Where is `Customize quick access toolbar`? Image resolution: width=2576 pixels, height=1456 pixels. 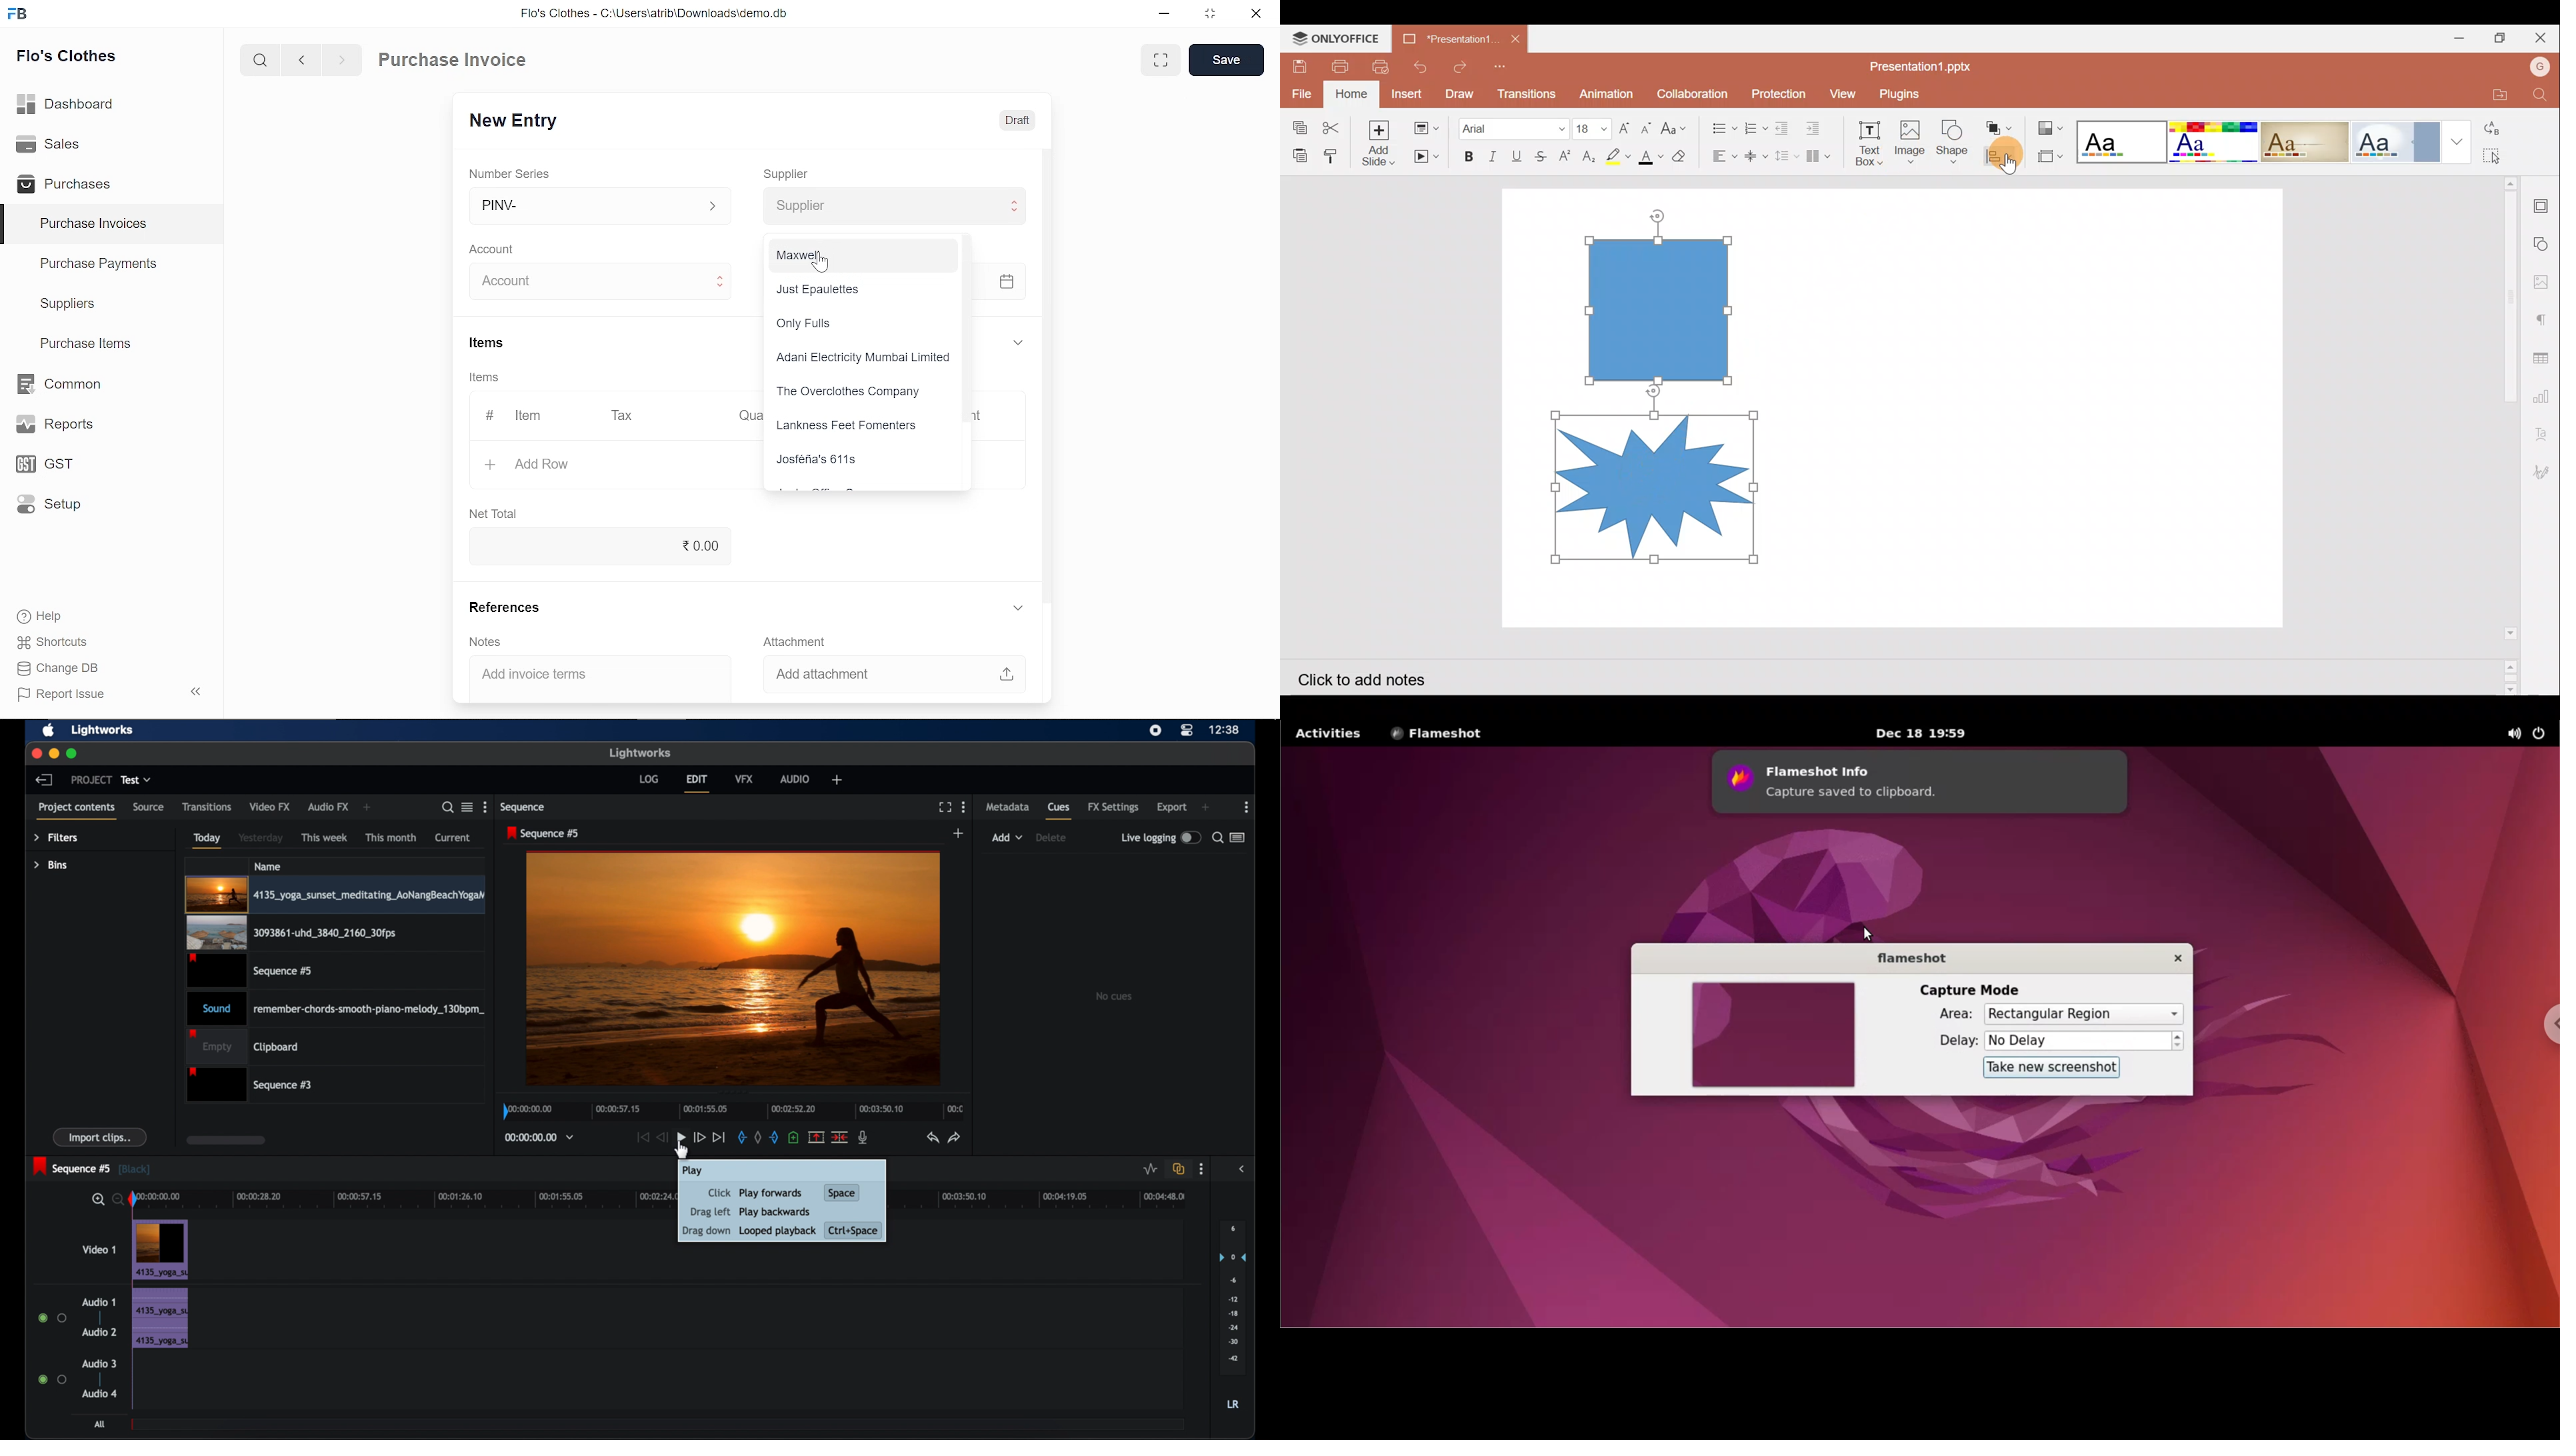
Customize quick access toolbar is located at coordinates (1501, 65).